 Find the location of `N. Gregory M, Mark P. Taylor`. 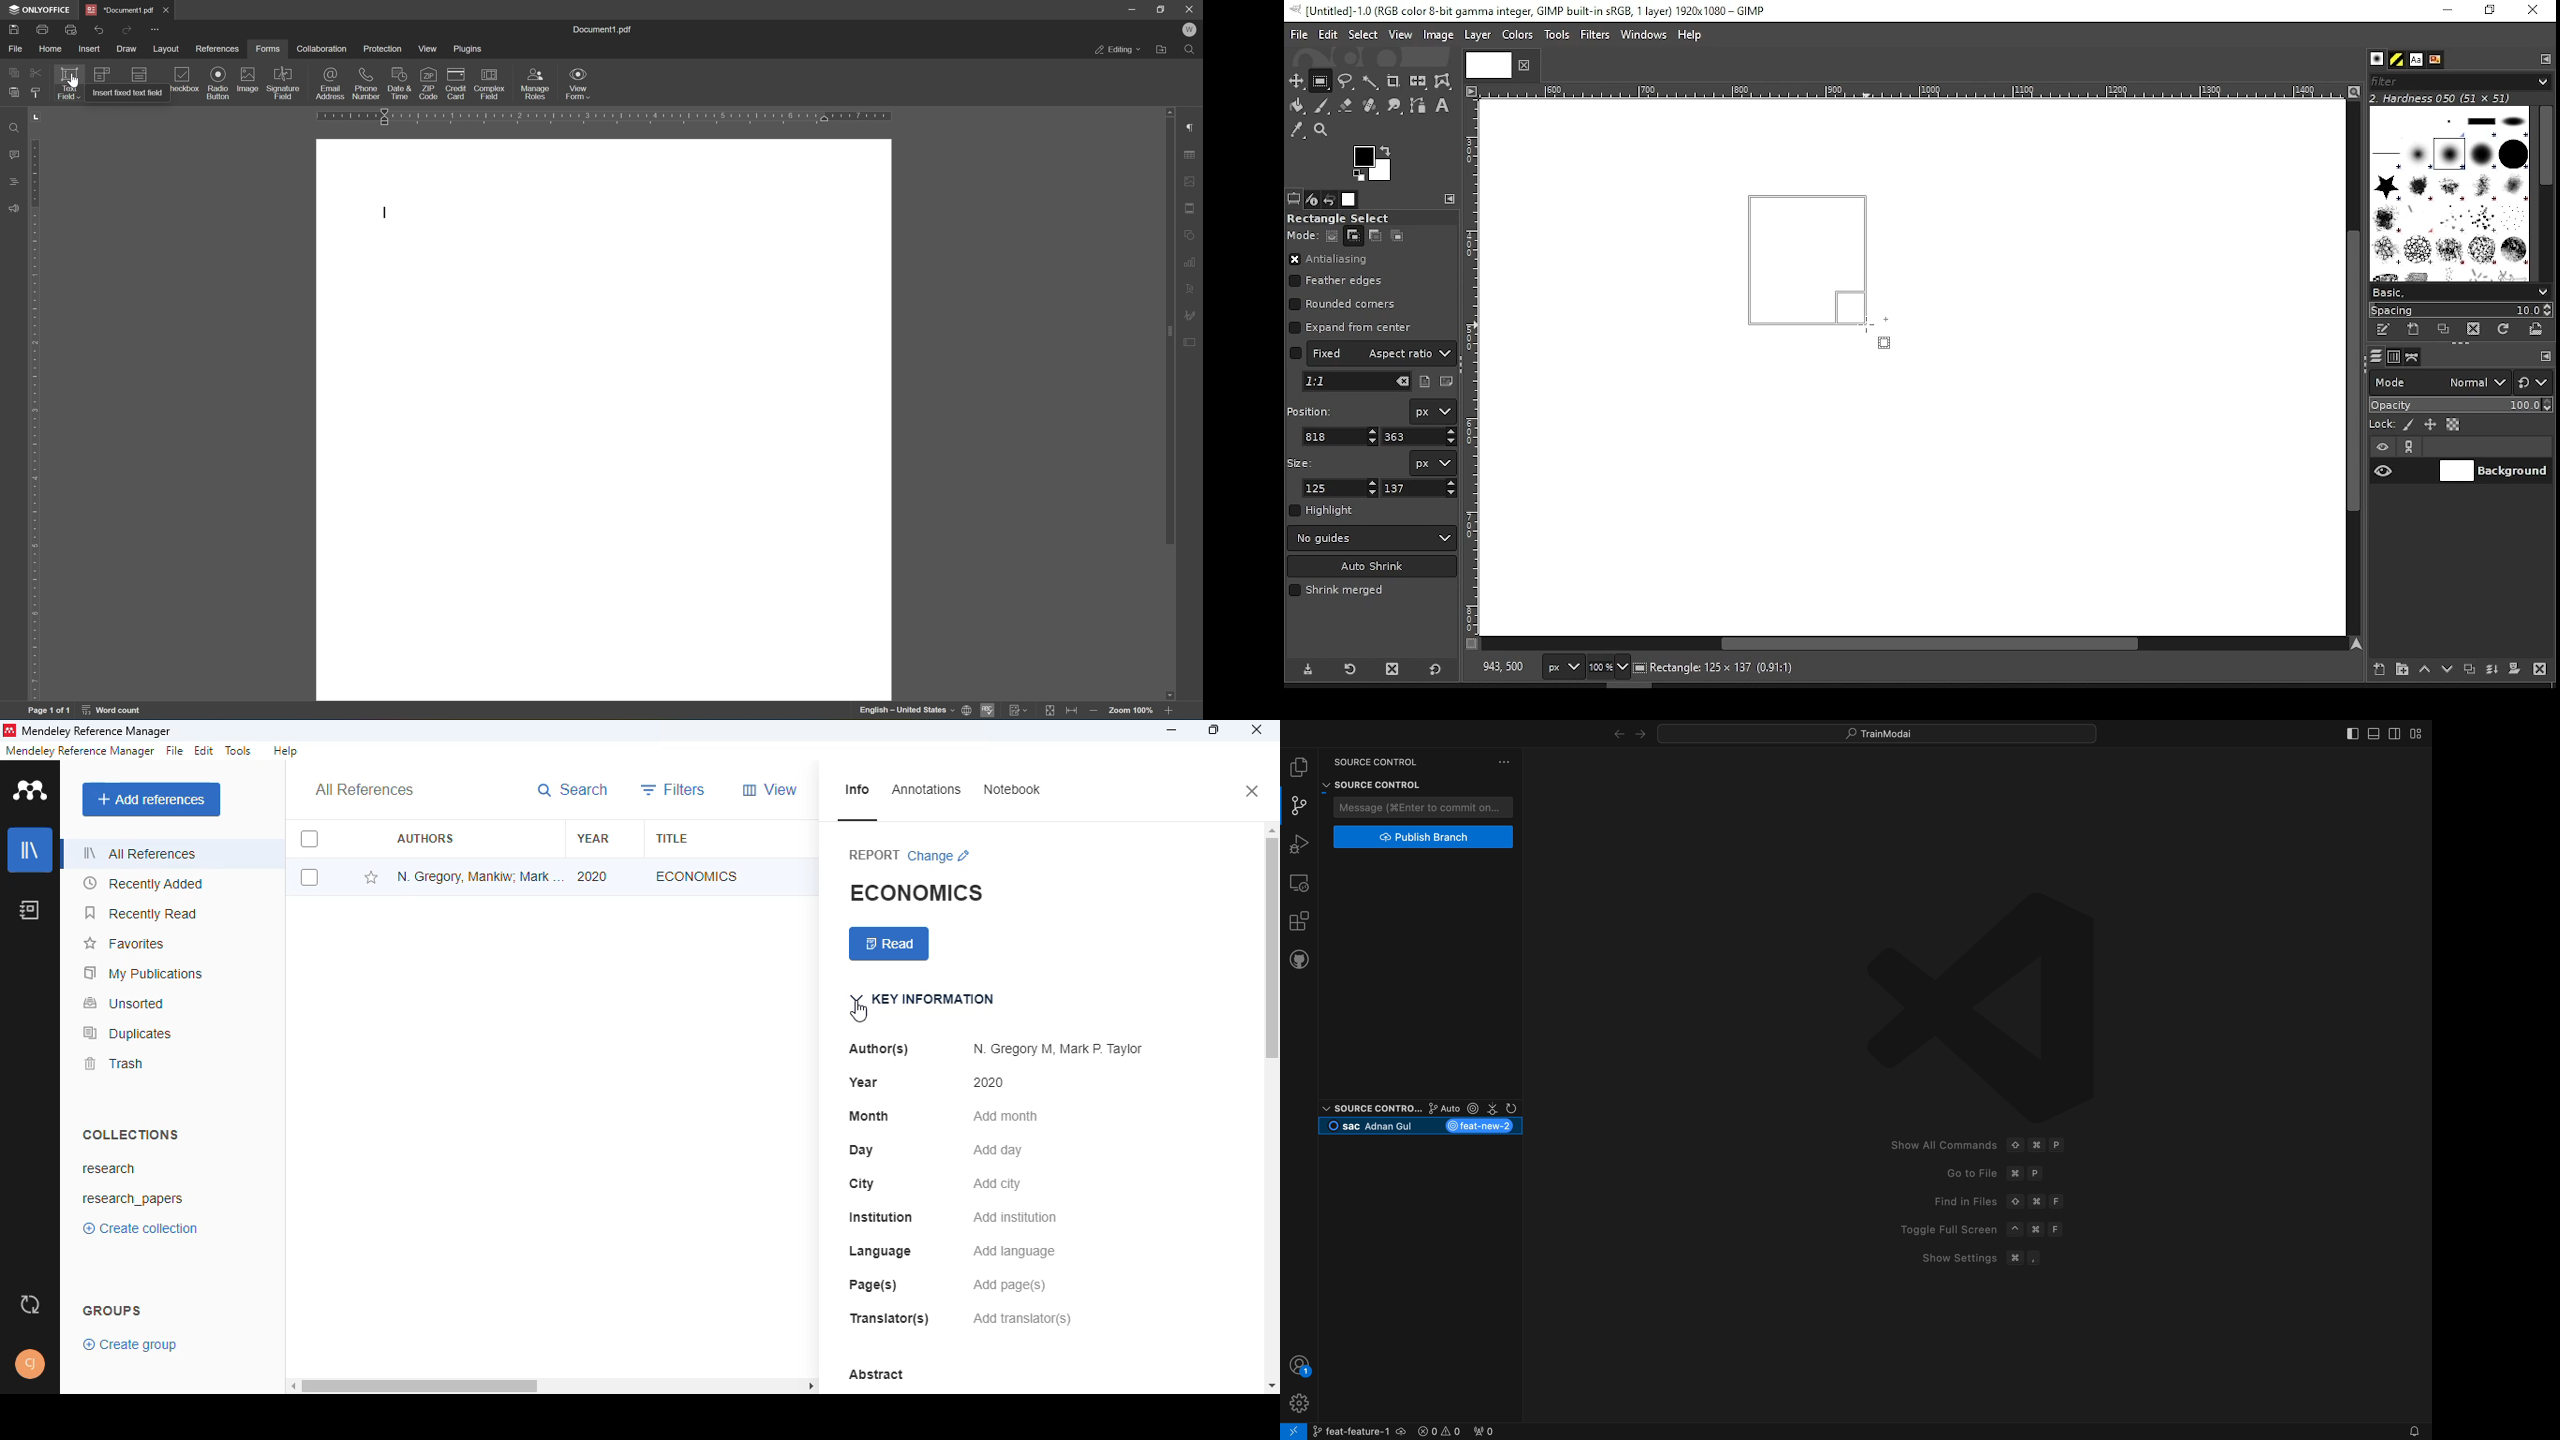

N. Gregory M, Mark P. Taylor is located at coordinates (1059, 1048).